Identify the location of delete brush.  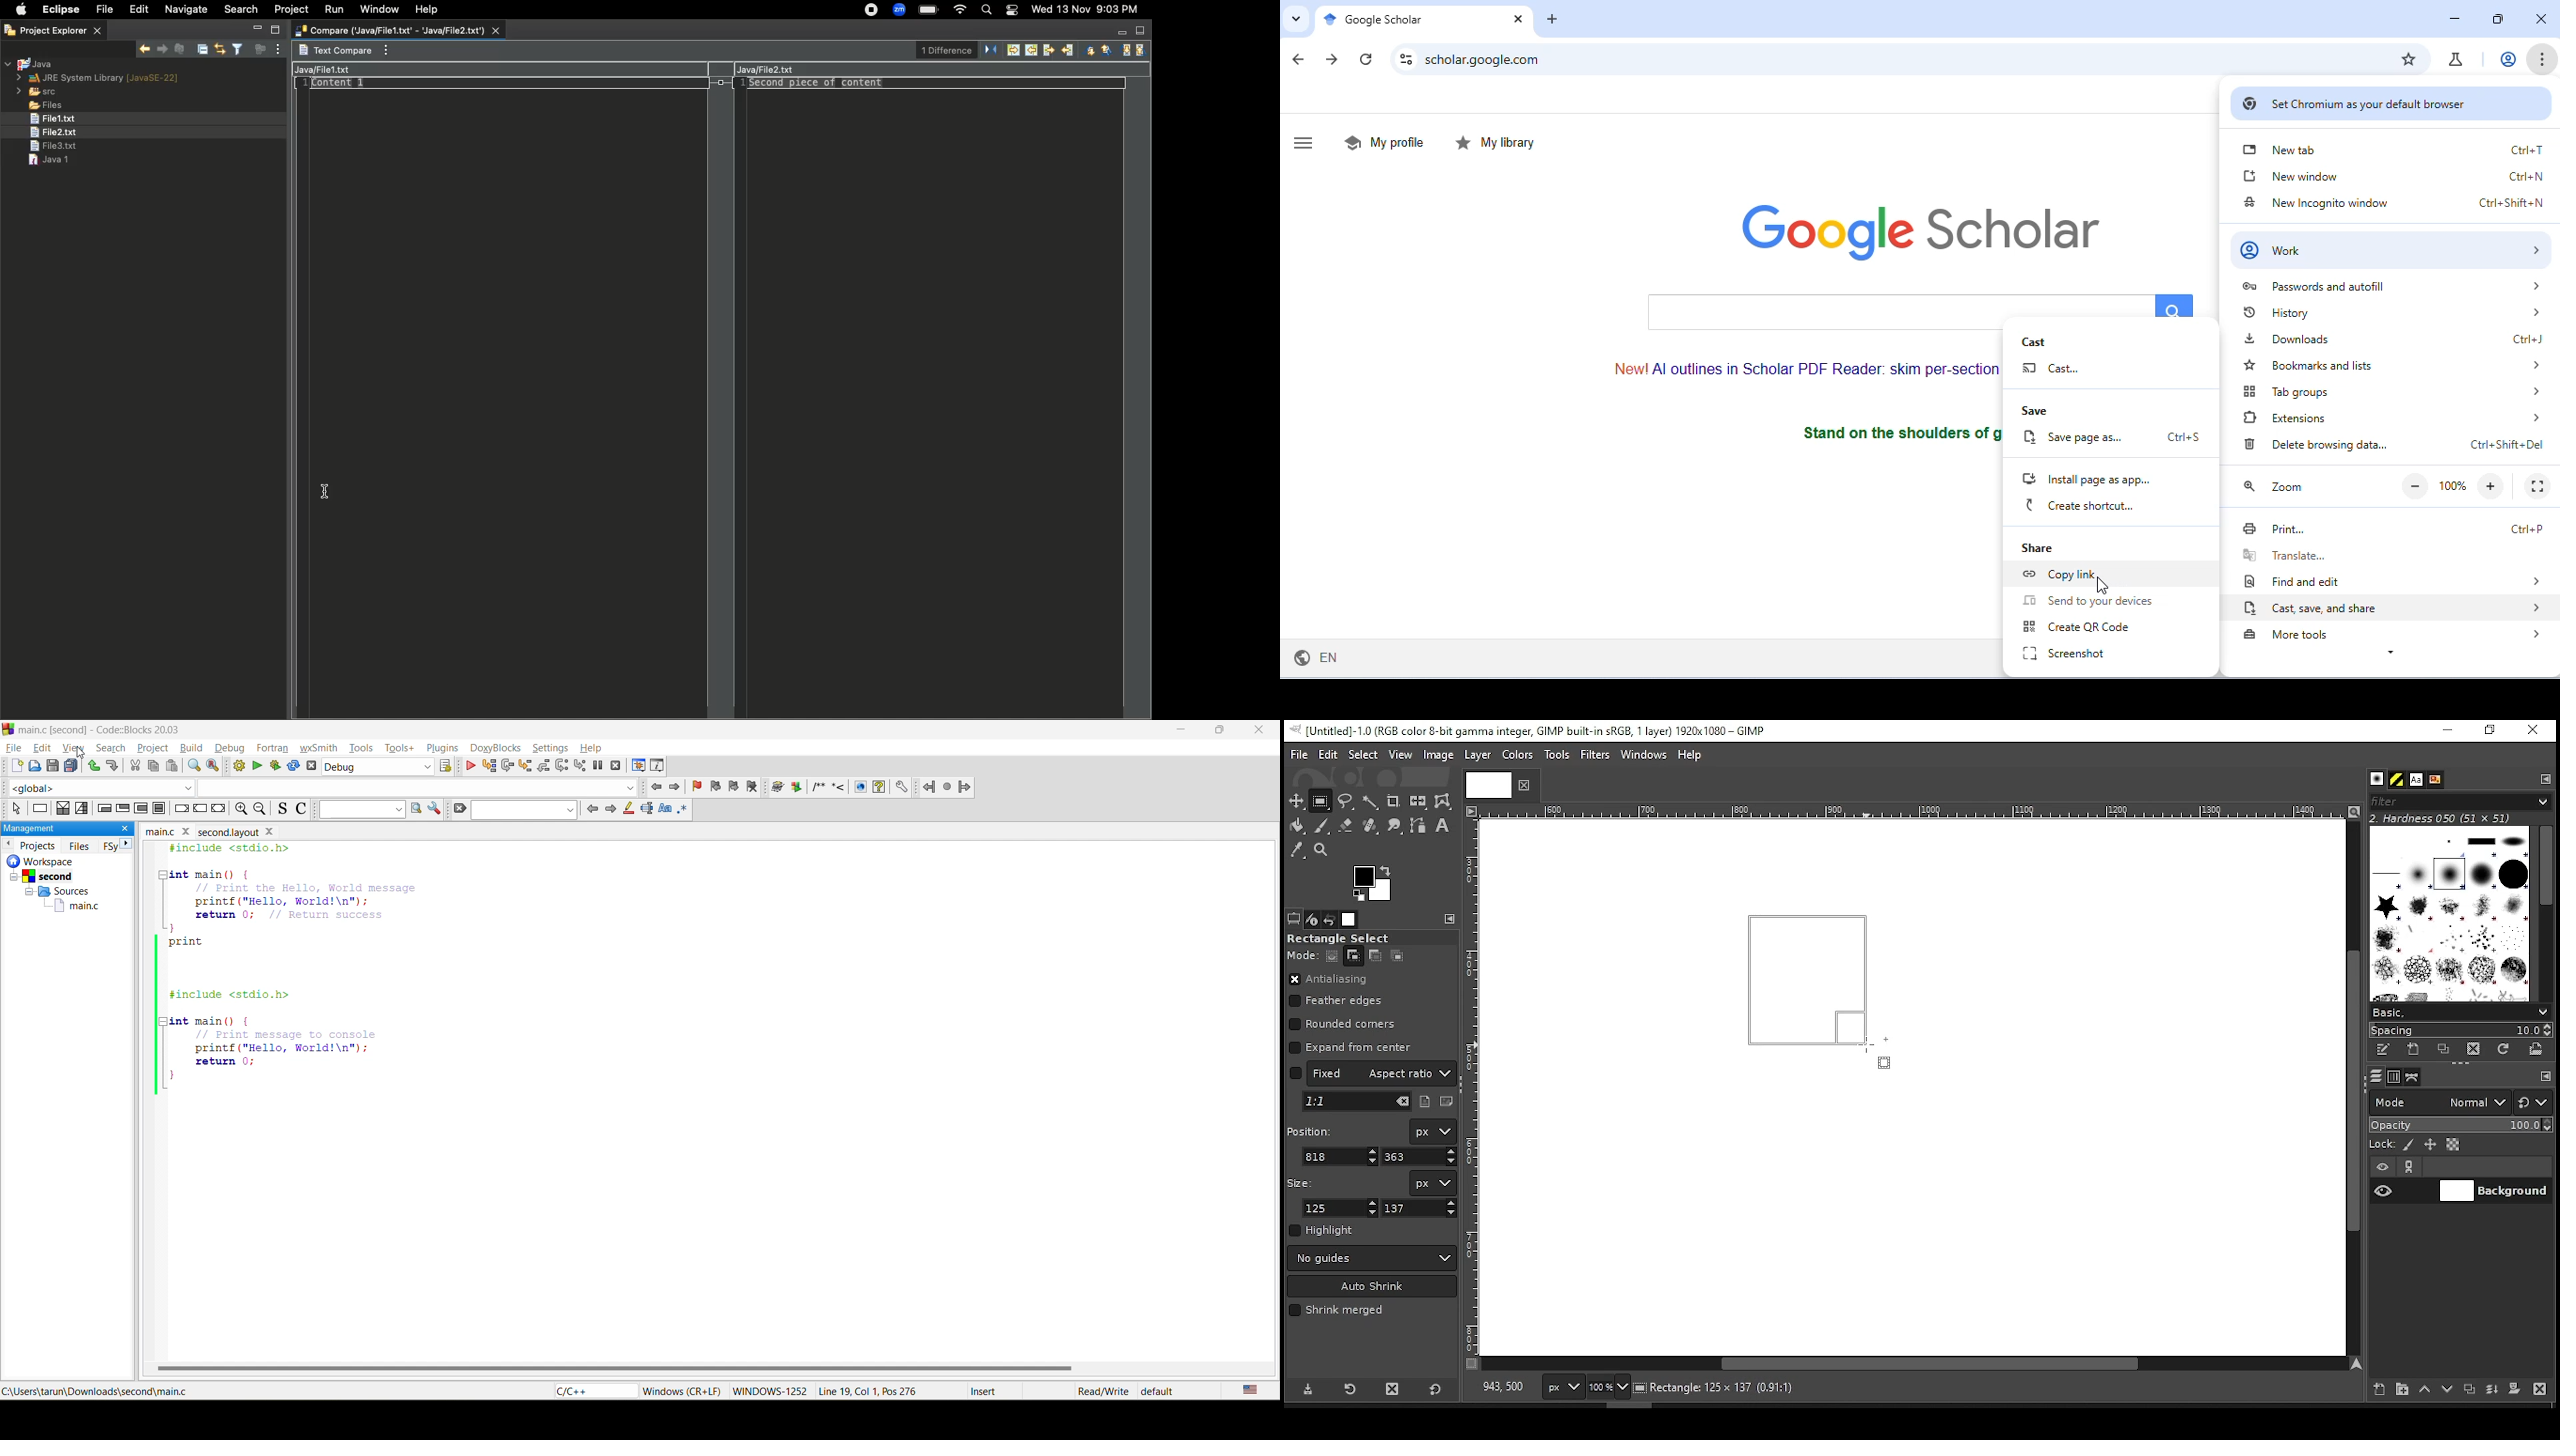
(2476, 1050).